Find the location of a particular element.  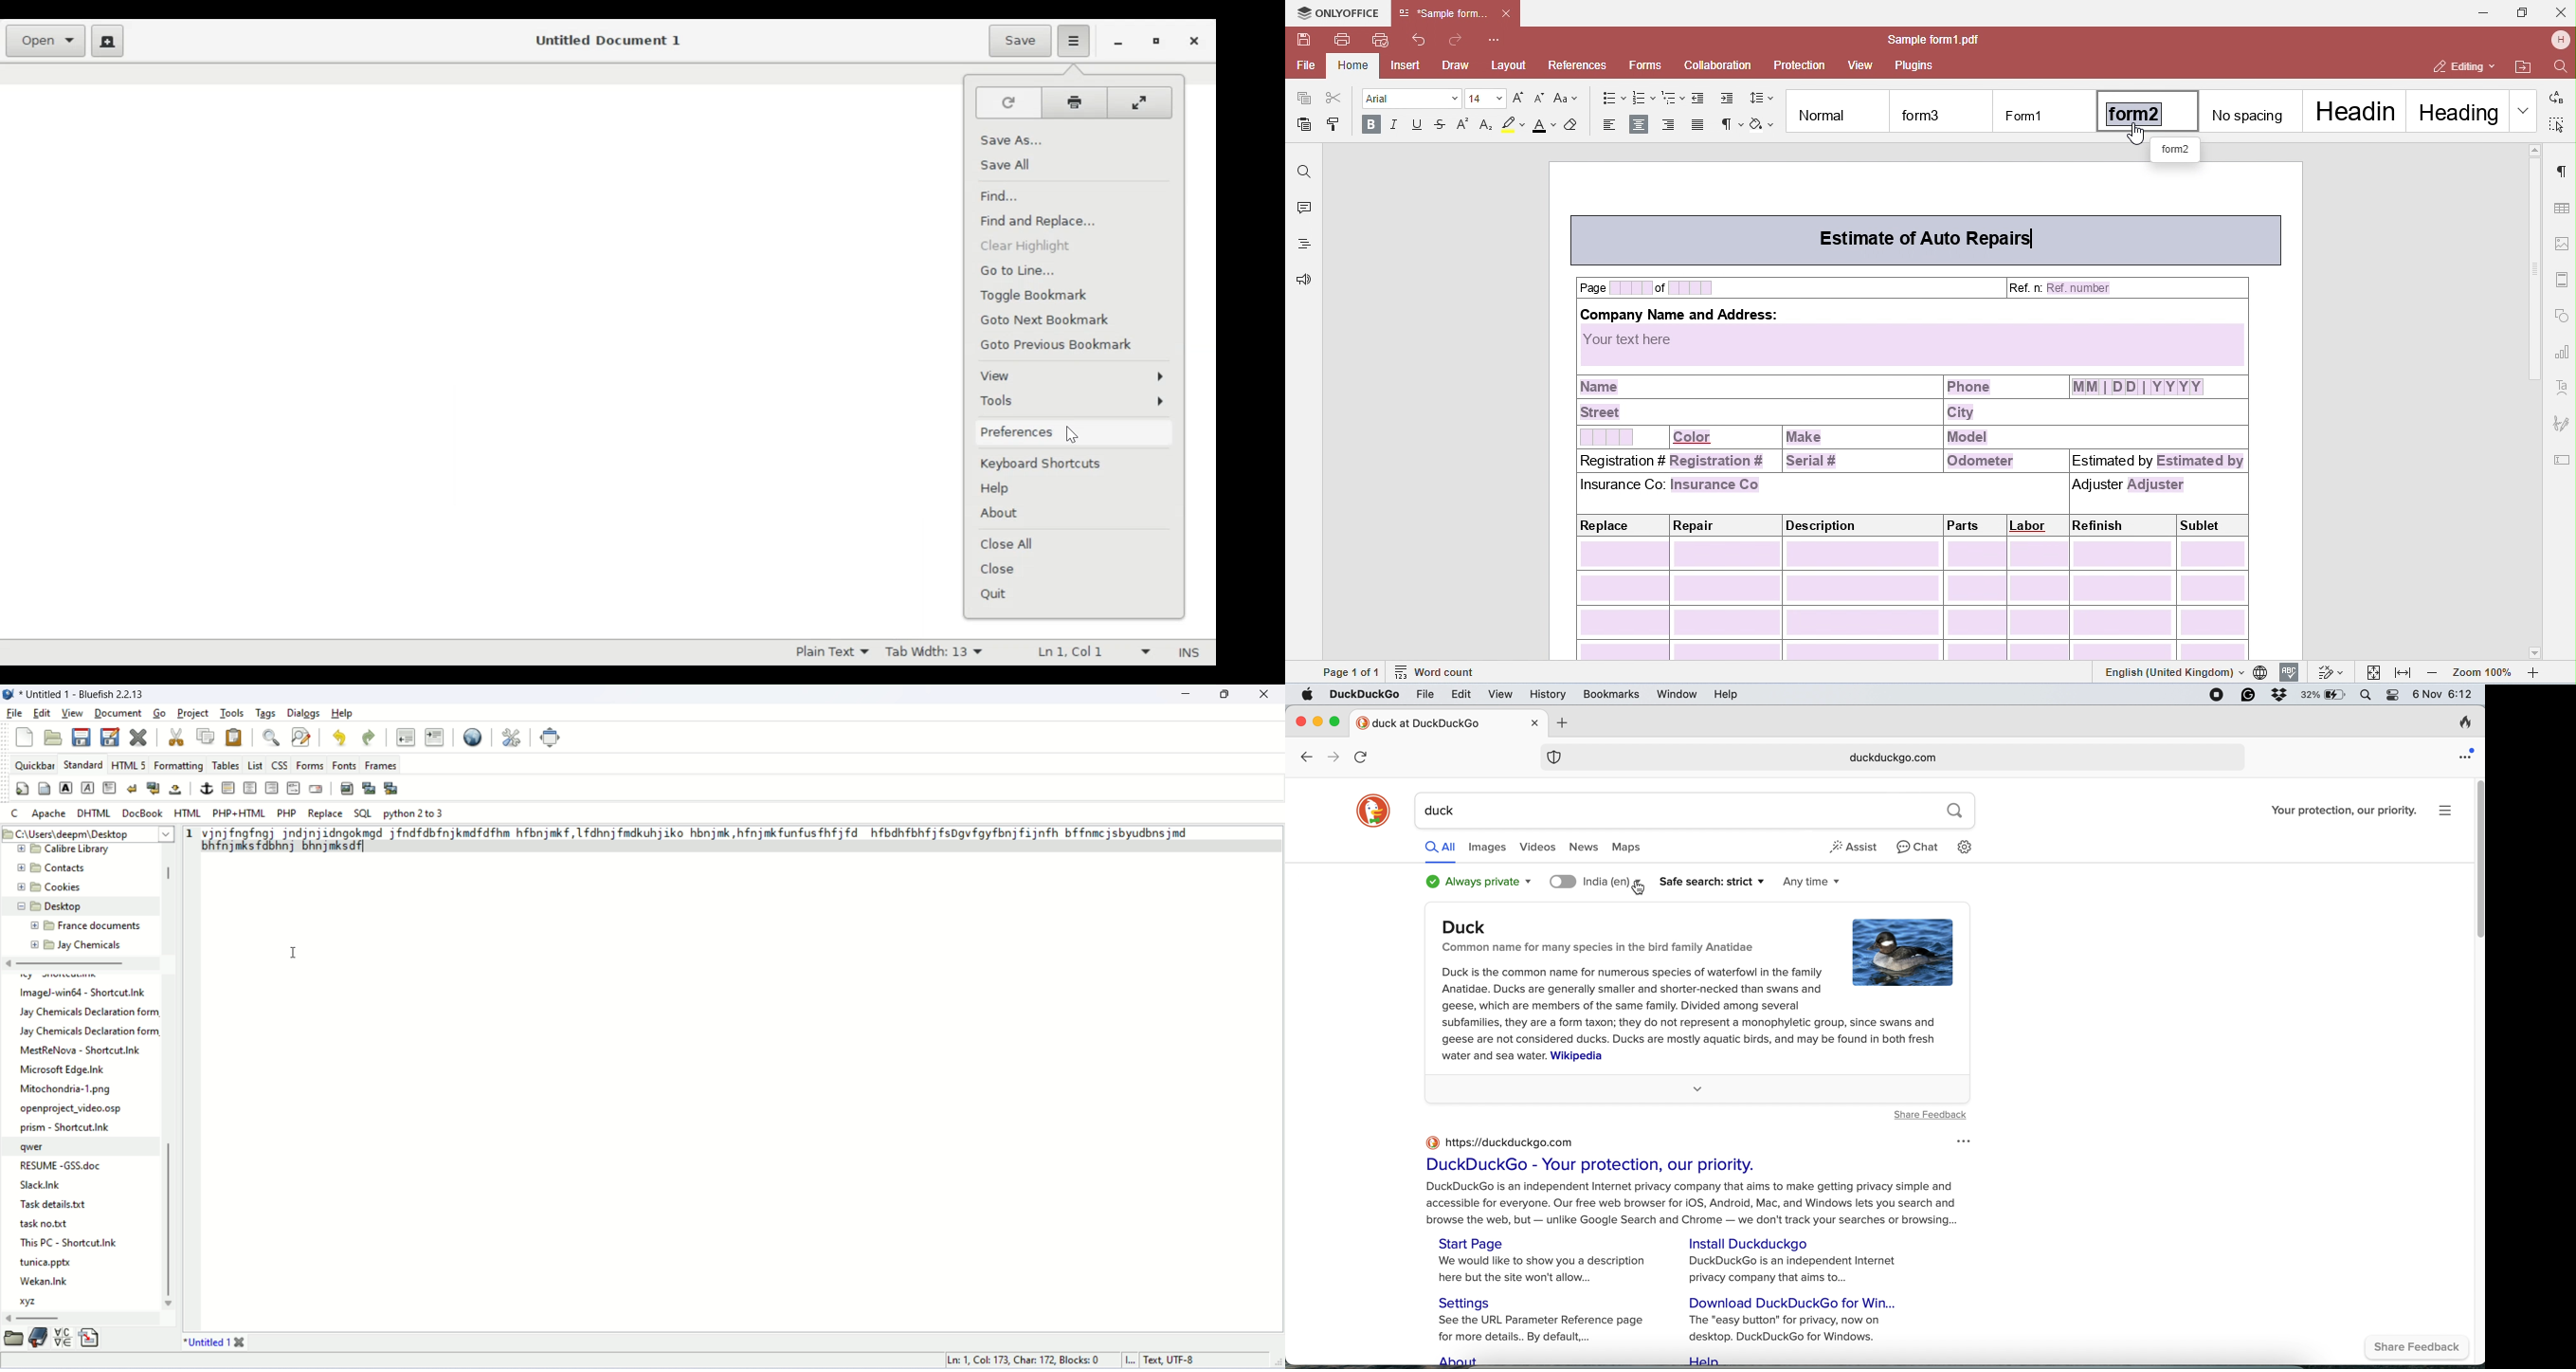

DOCBOOK is located at coordinates (143, 812).